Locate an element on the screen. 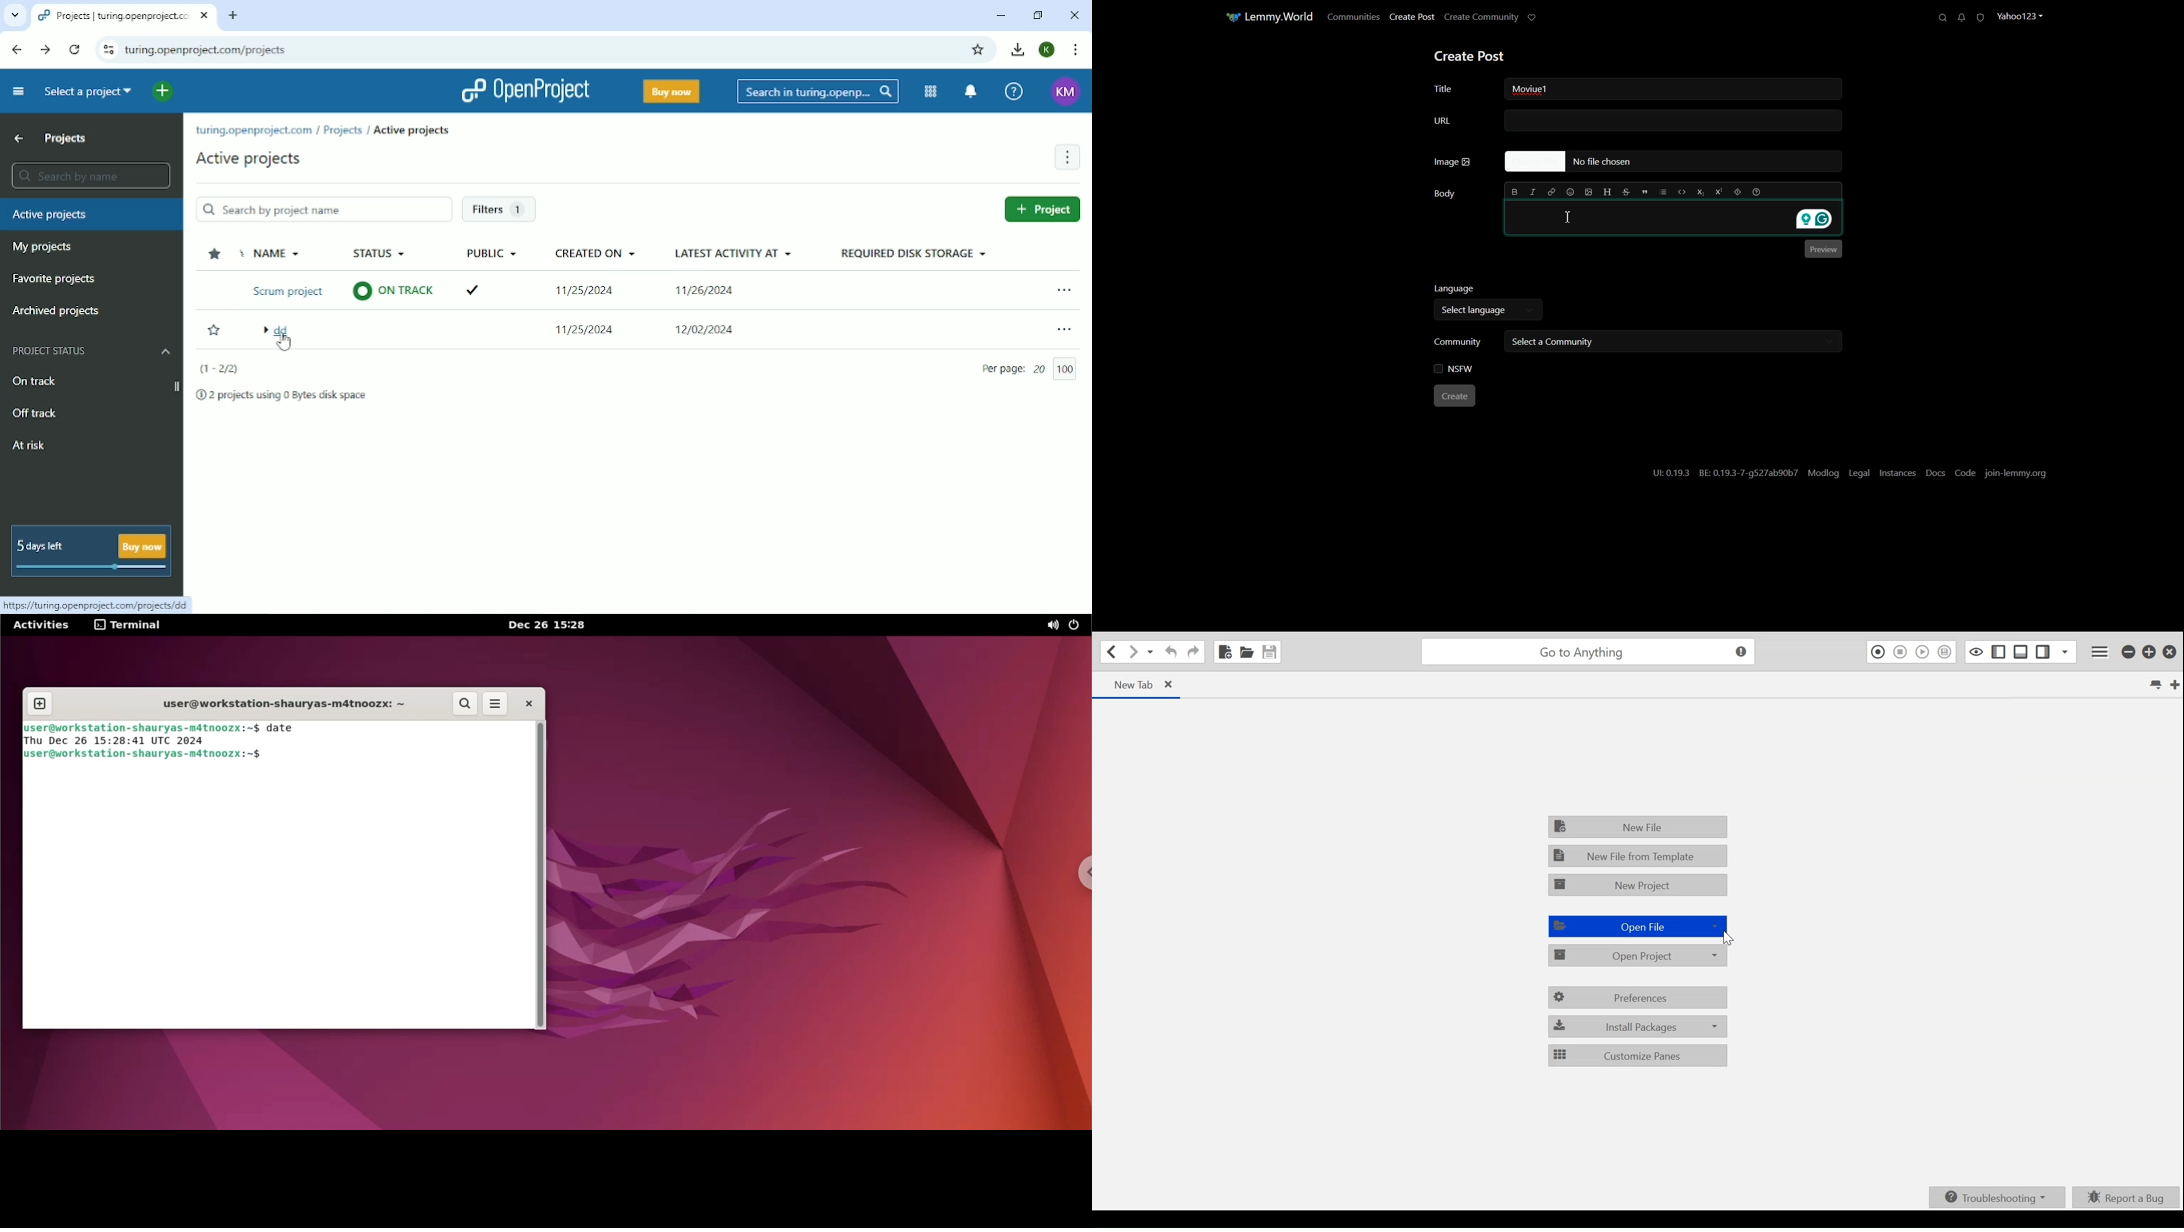 The width and height of the screenshot is (2184, 1232). URL is located at coordinates (1635, 121).